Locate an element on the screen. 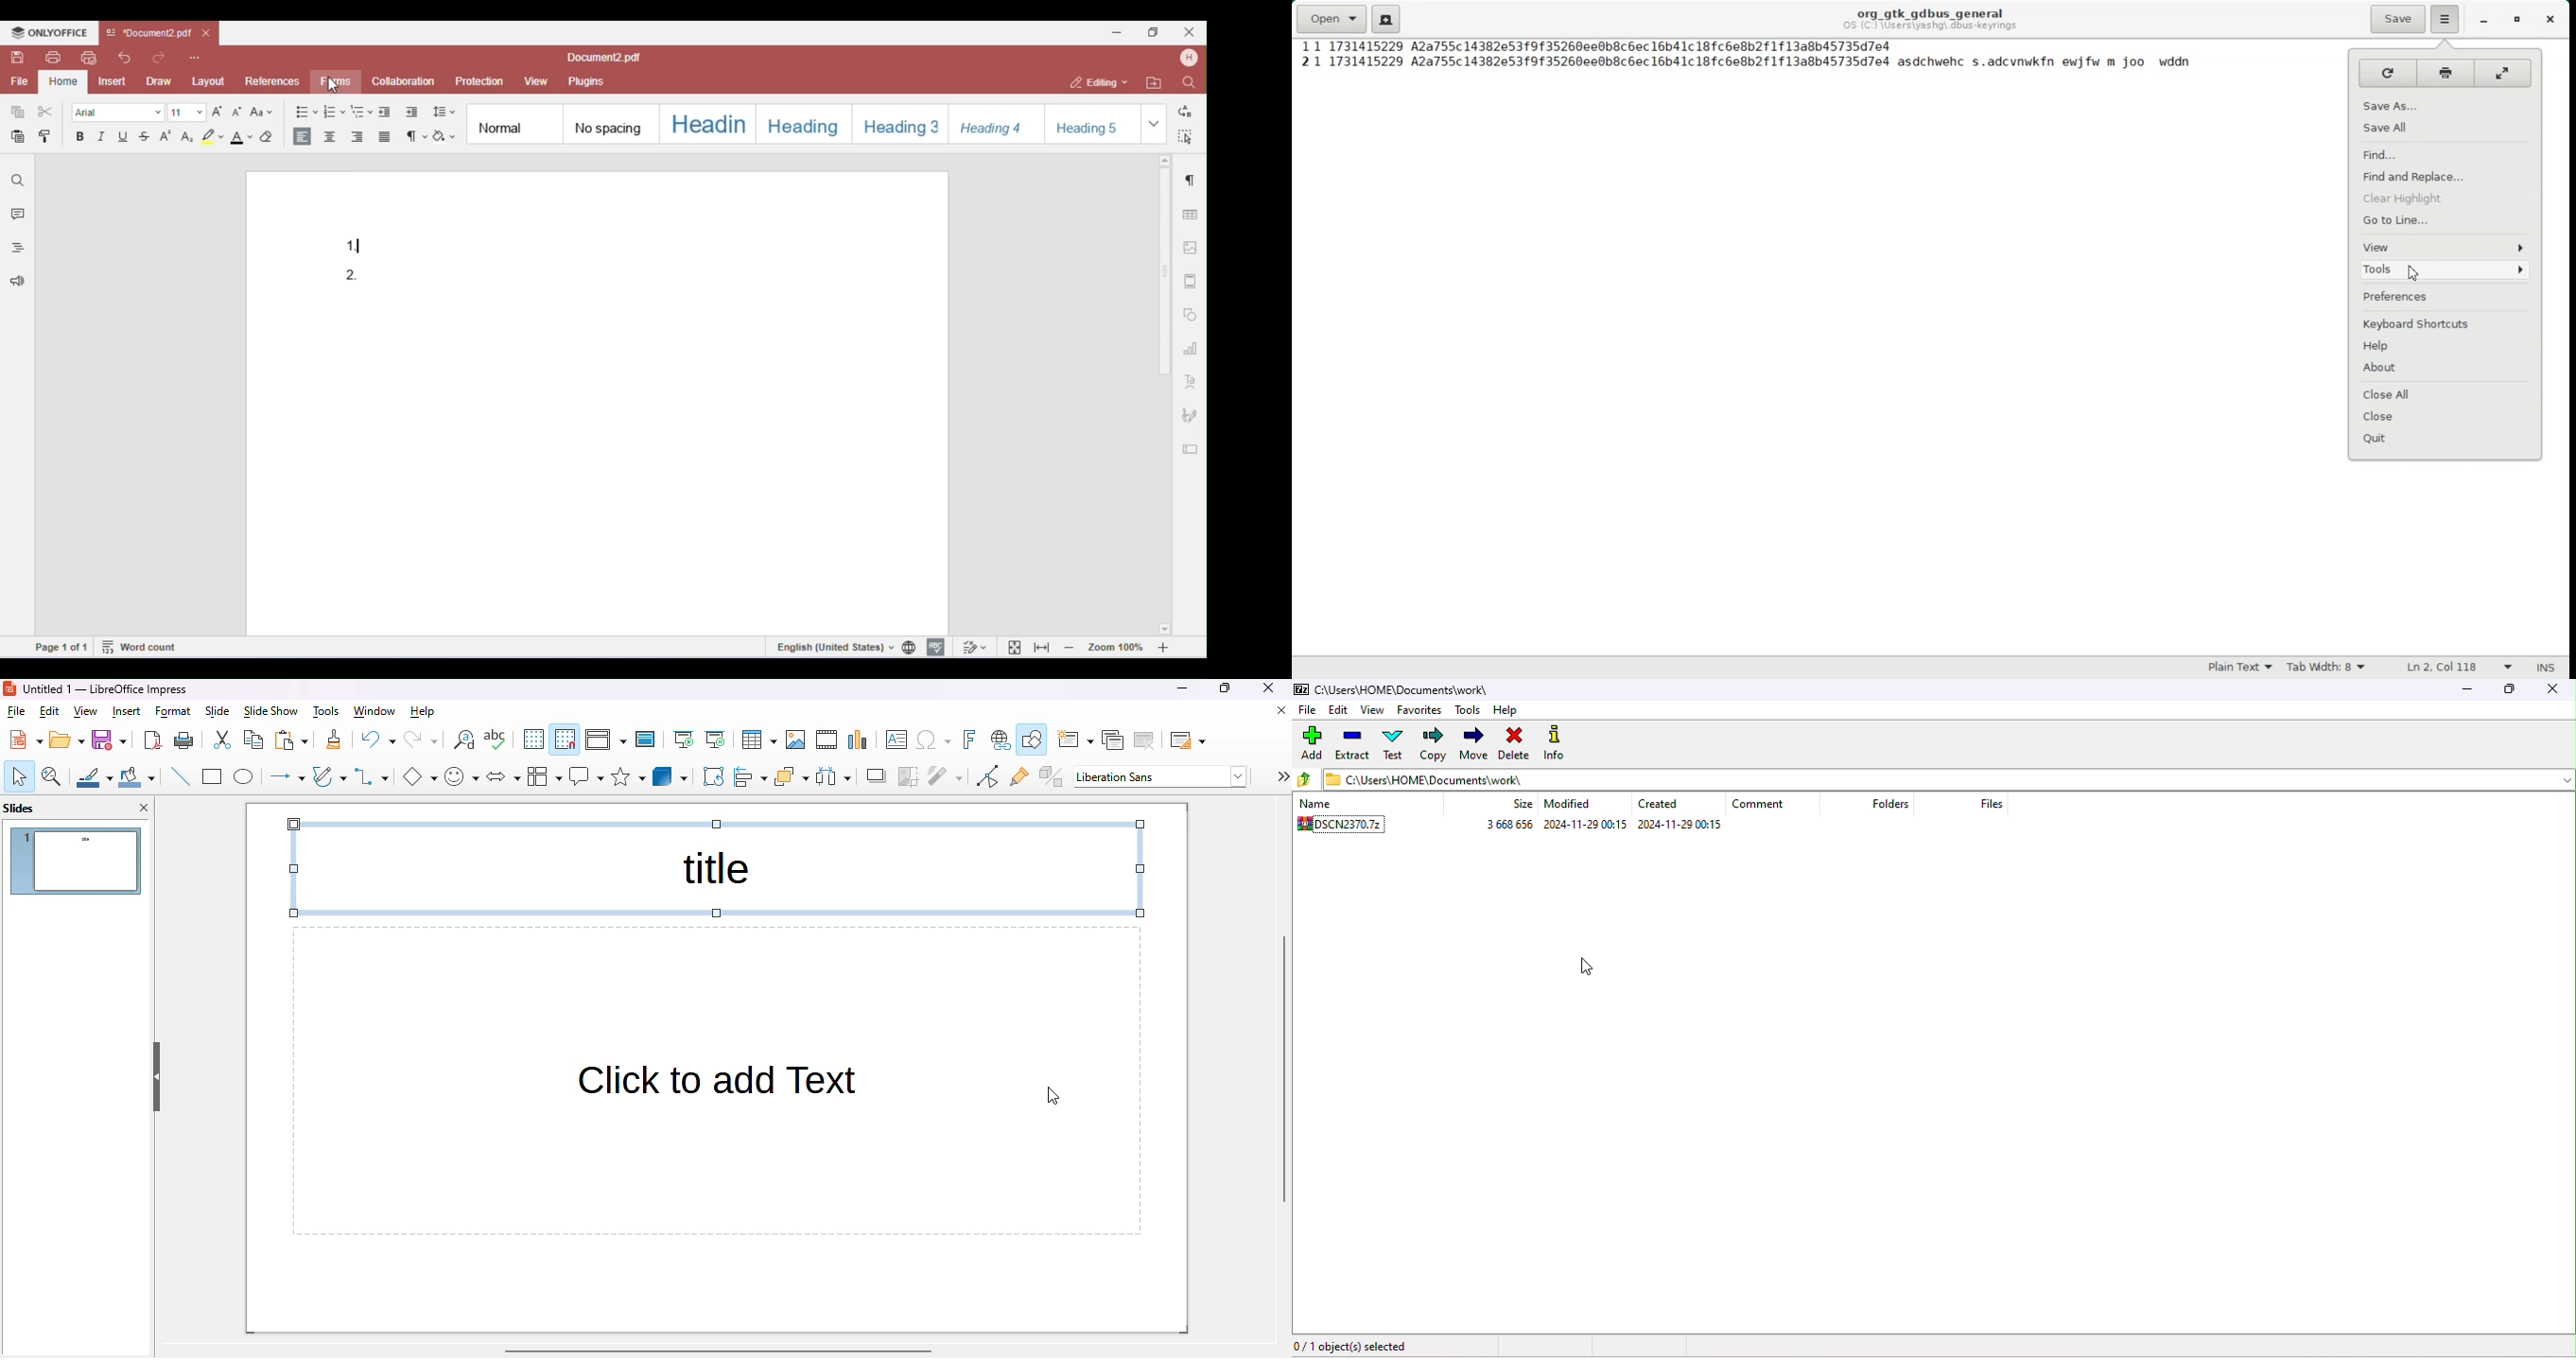 The image size is (2576, 1372). Create a new document is located at coordinates (1386, 19).